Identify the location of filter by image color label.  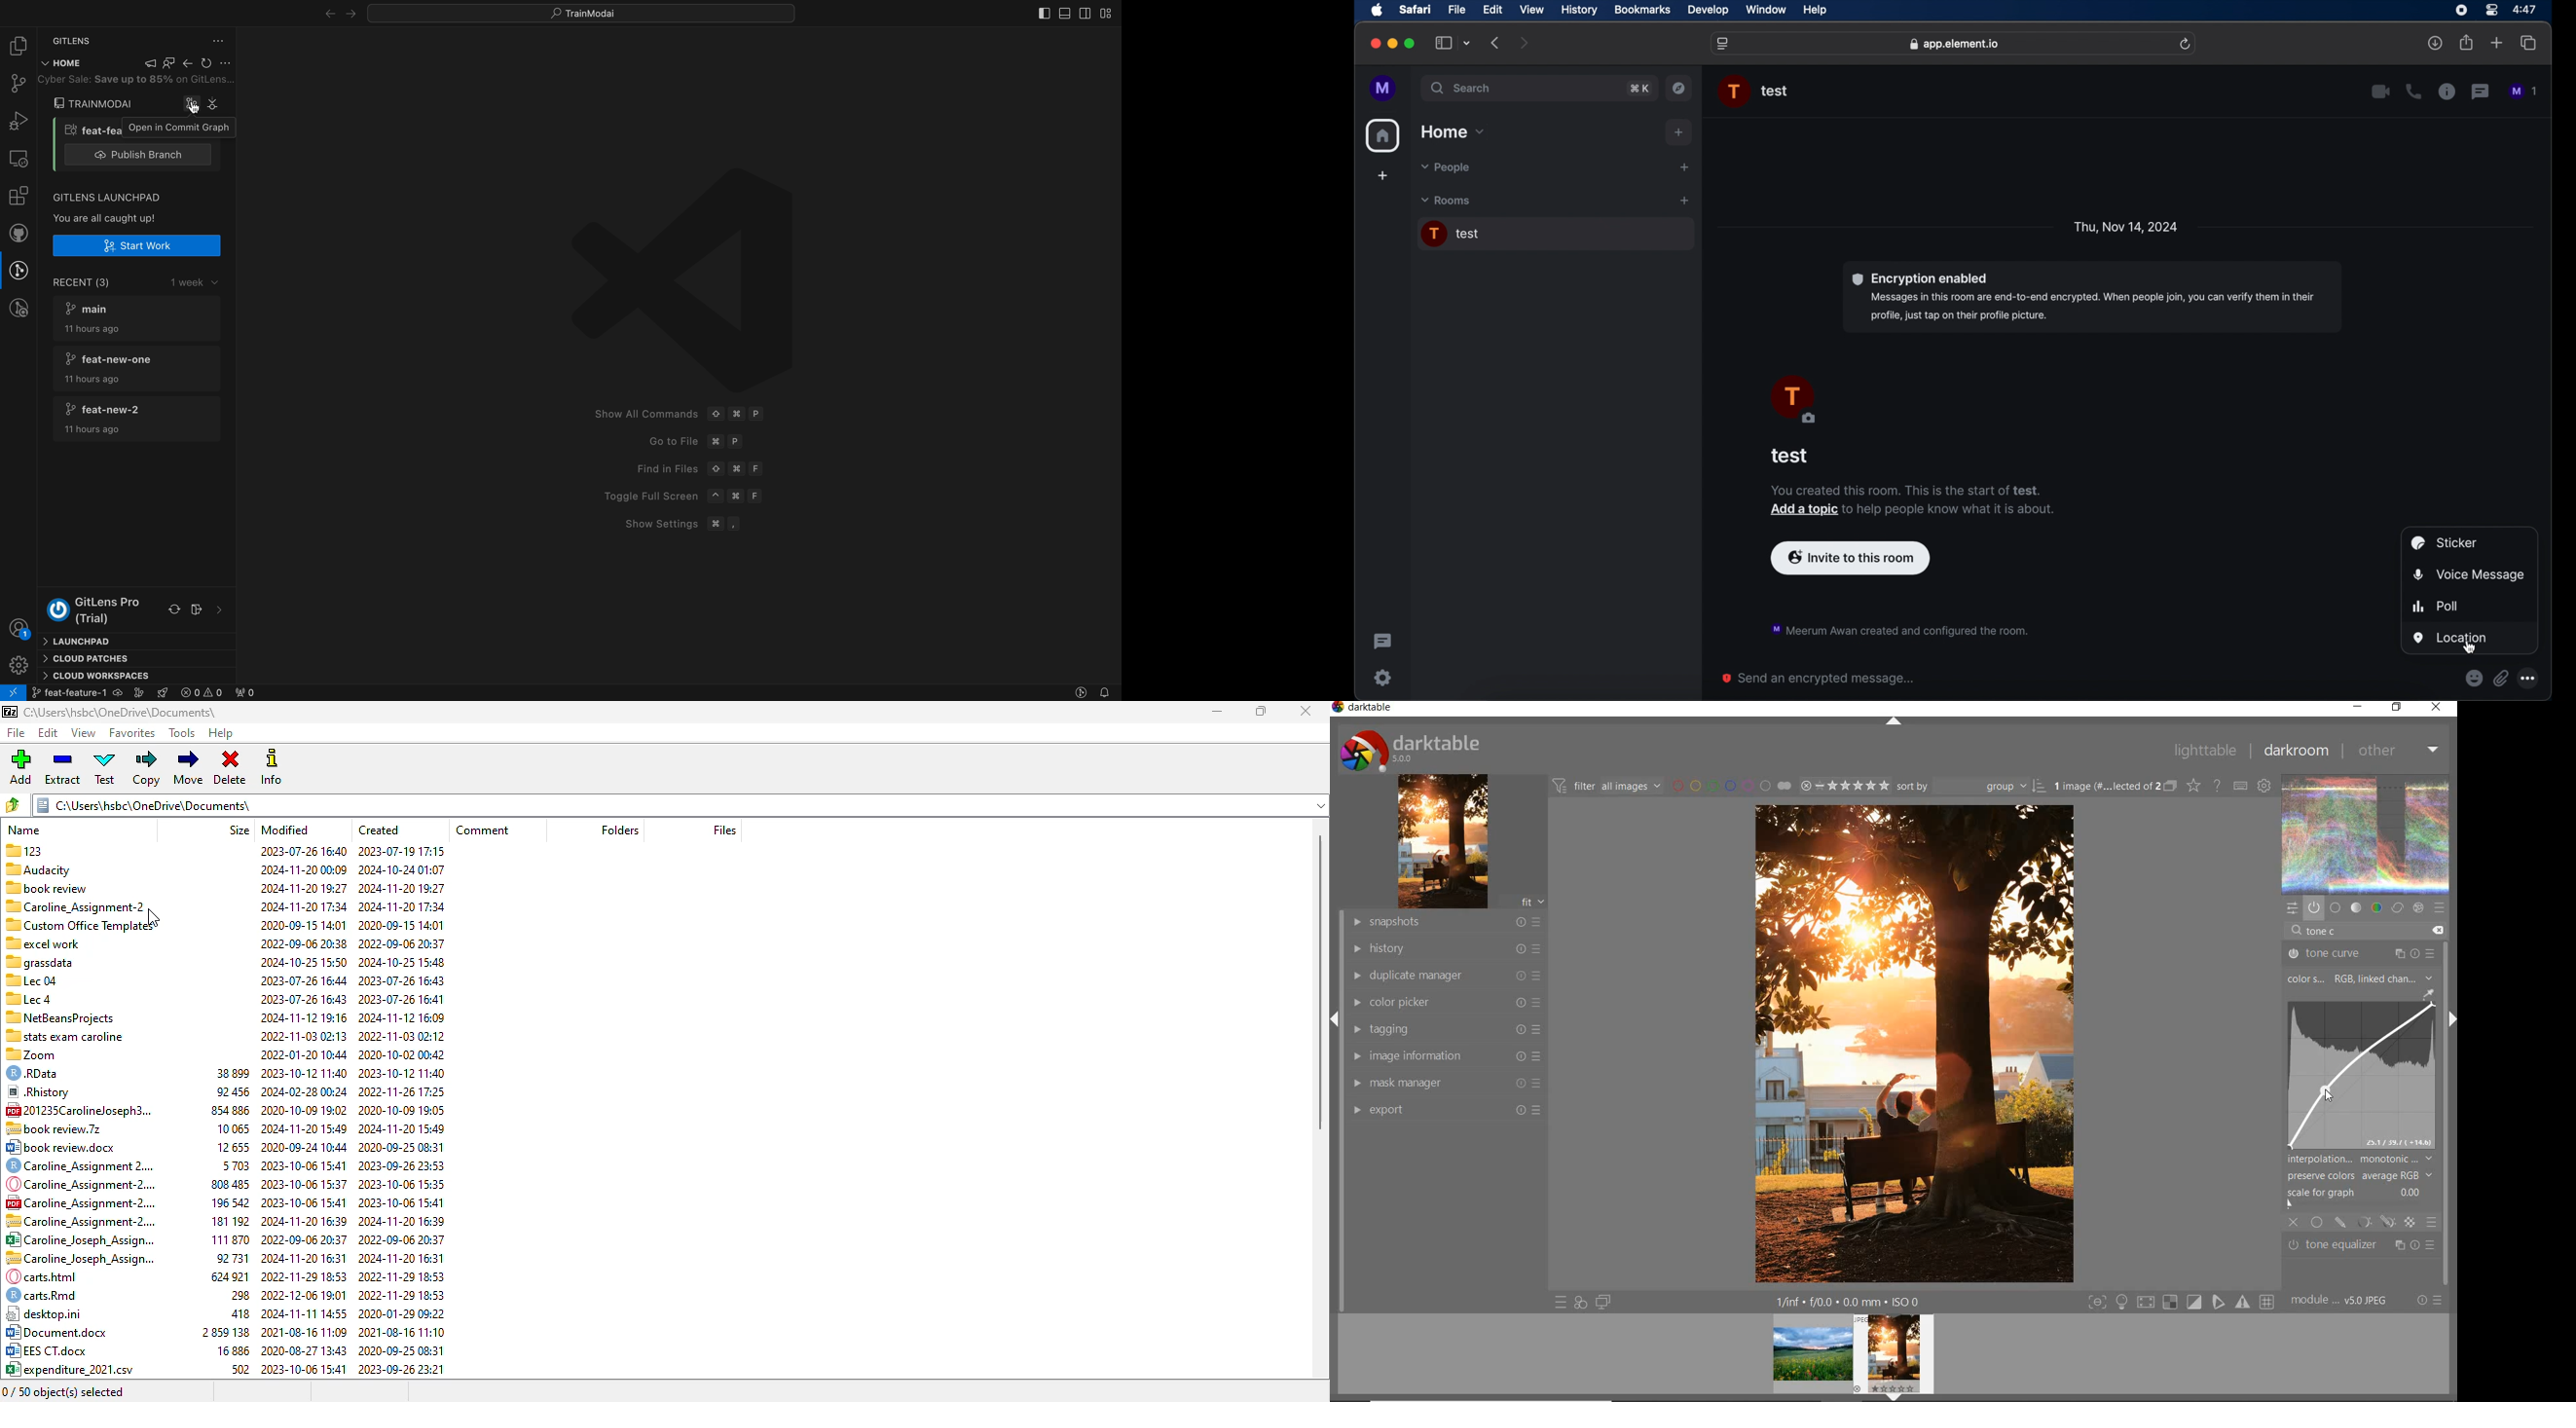
(1733, 785).